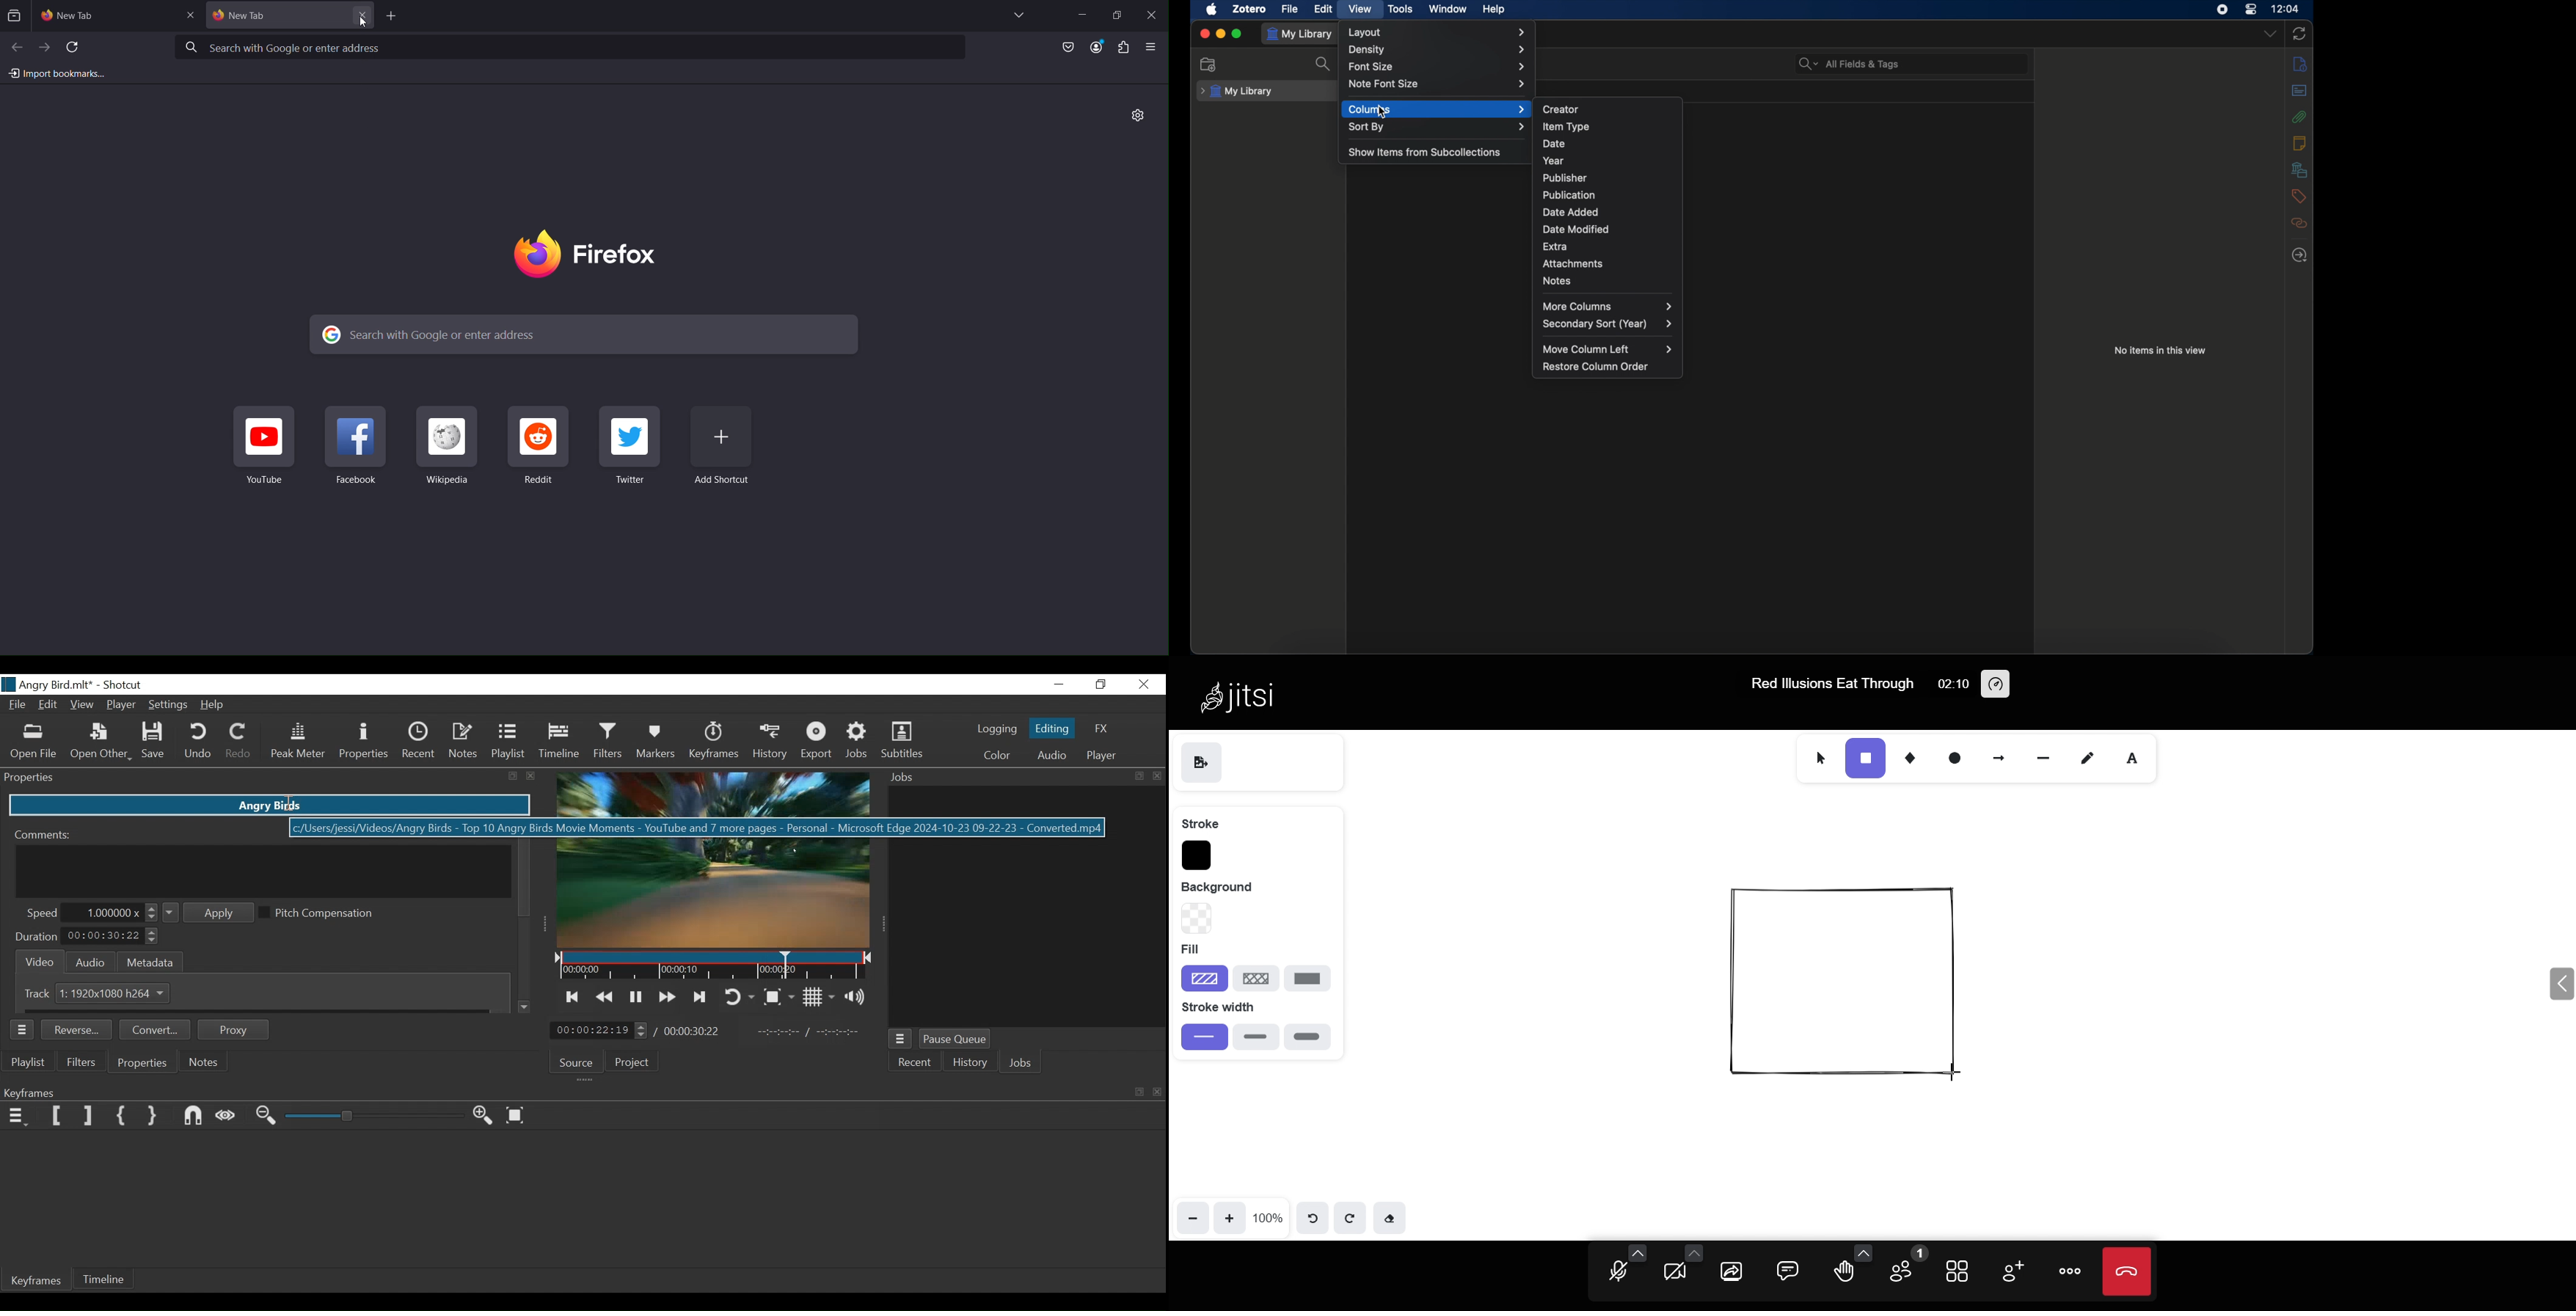 The height and width of the screenshot is (1316, 2576). Describe the element at coordinates (1203, 33) in the screenshot. I see `close` at that location.